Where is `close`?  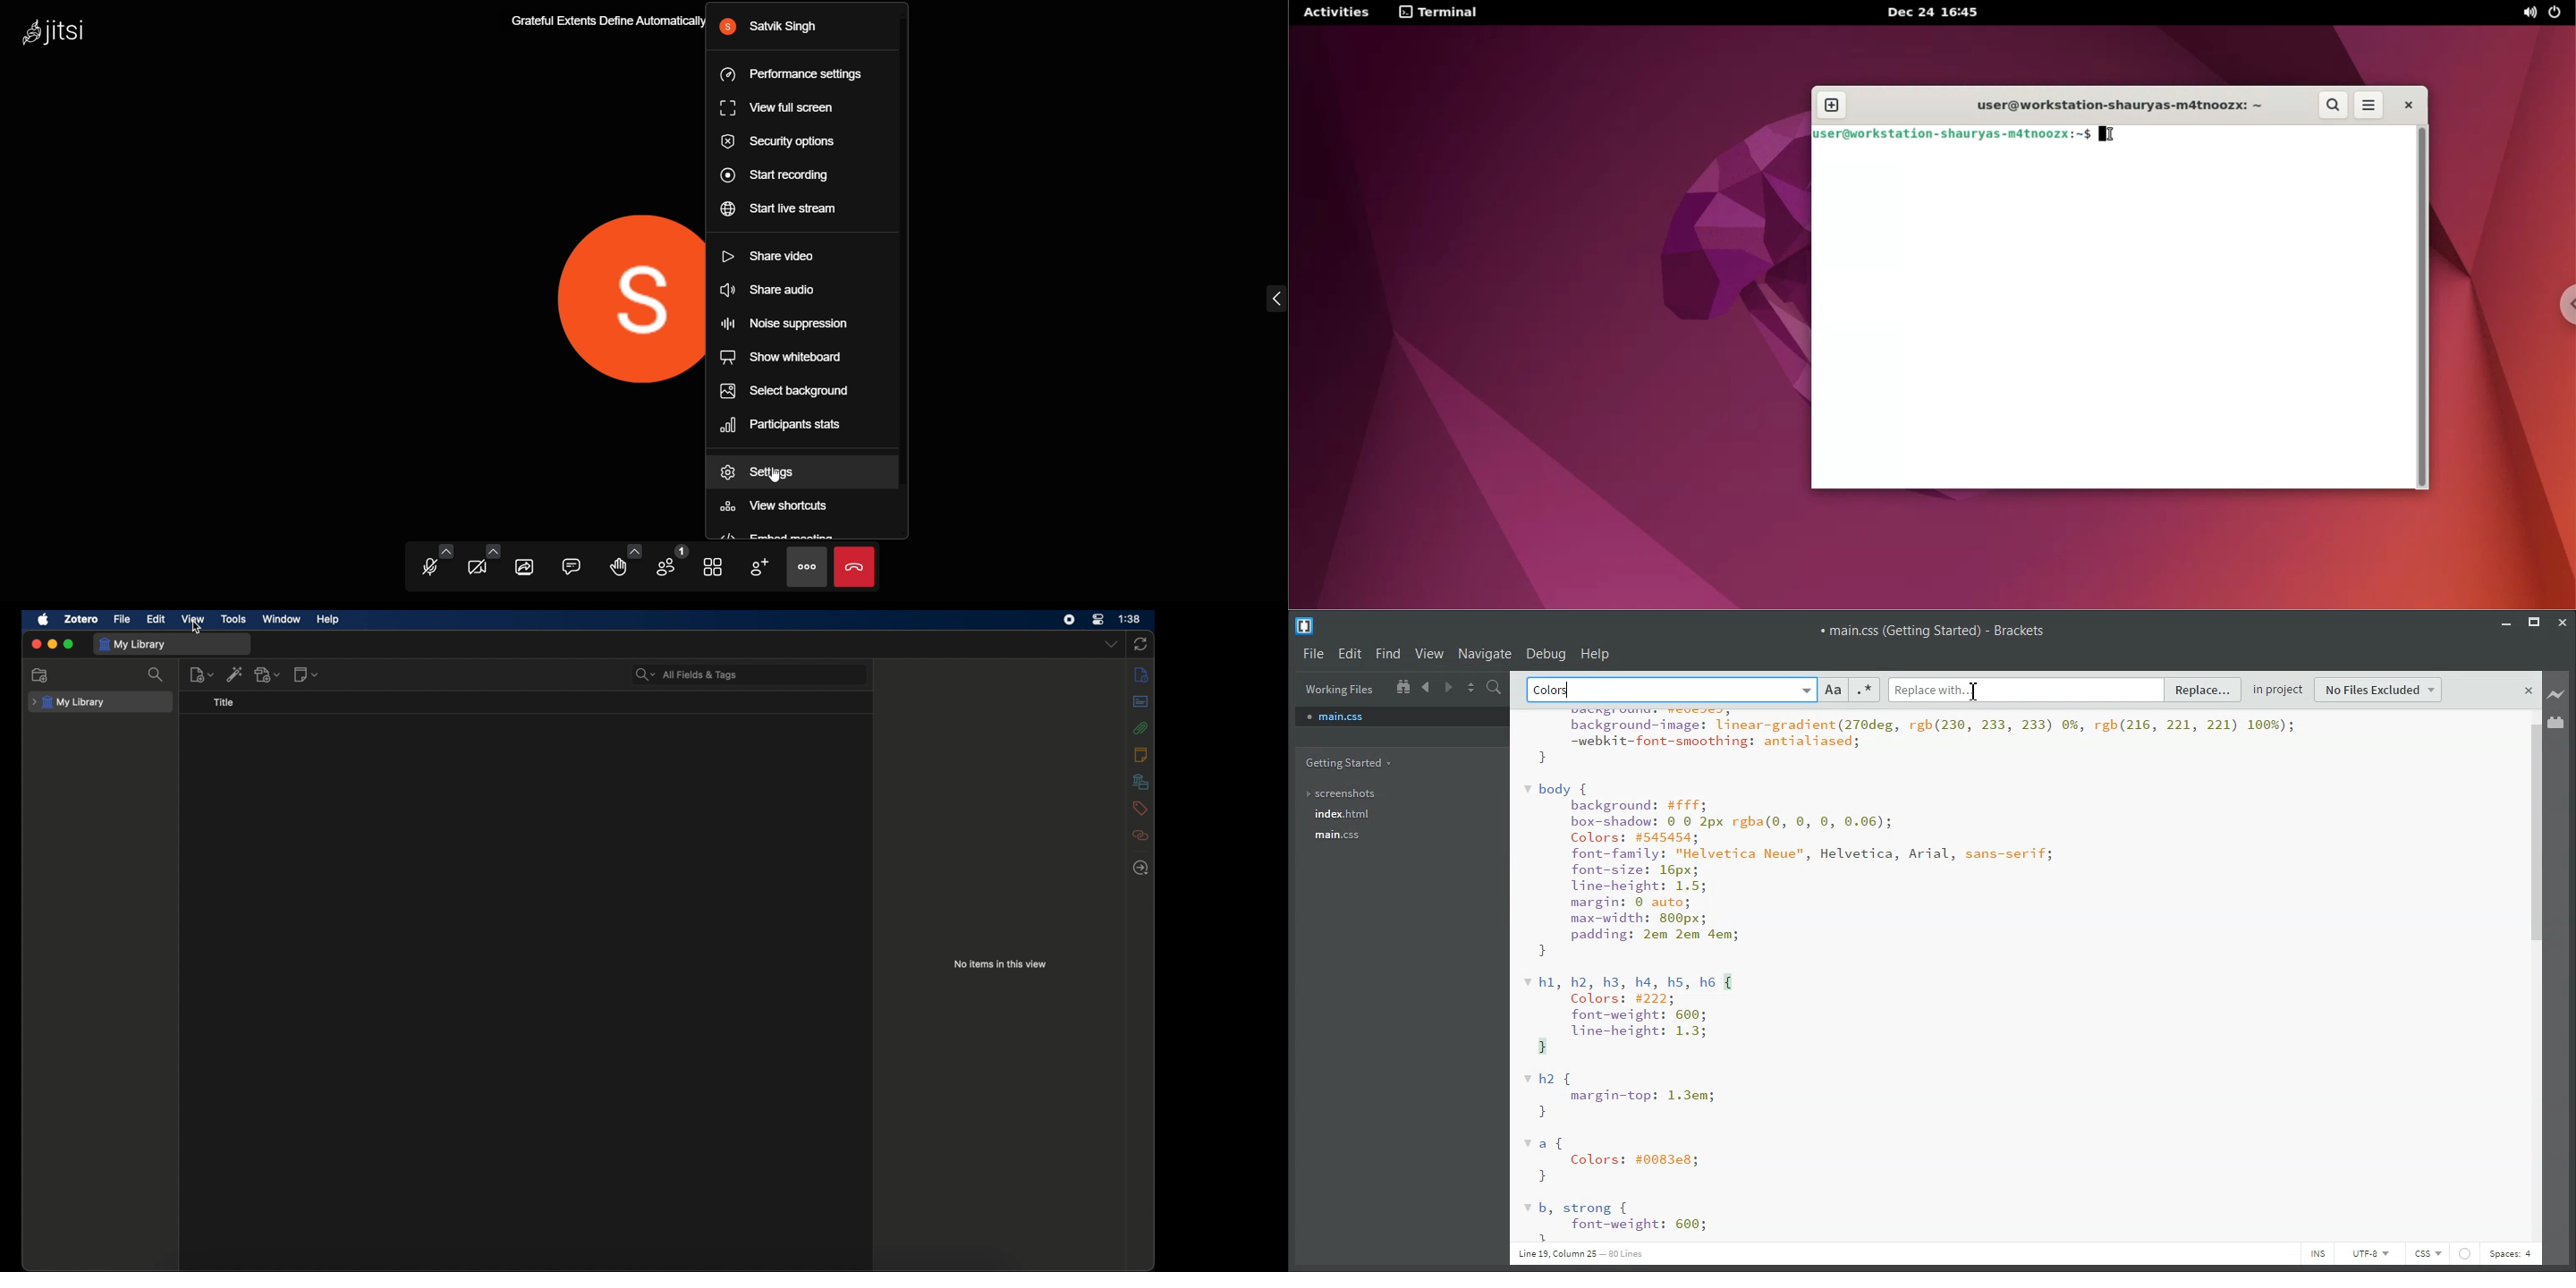
close is located at coordinates (36, 644).